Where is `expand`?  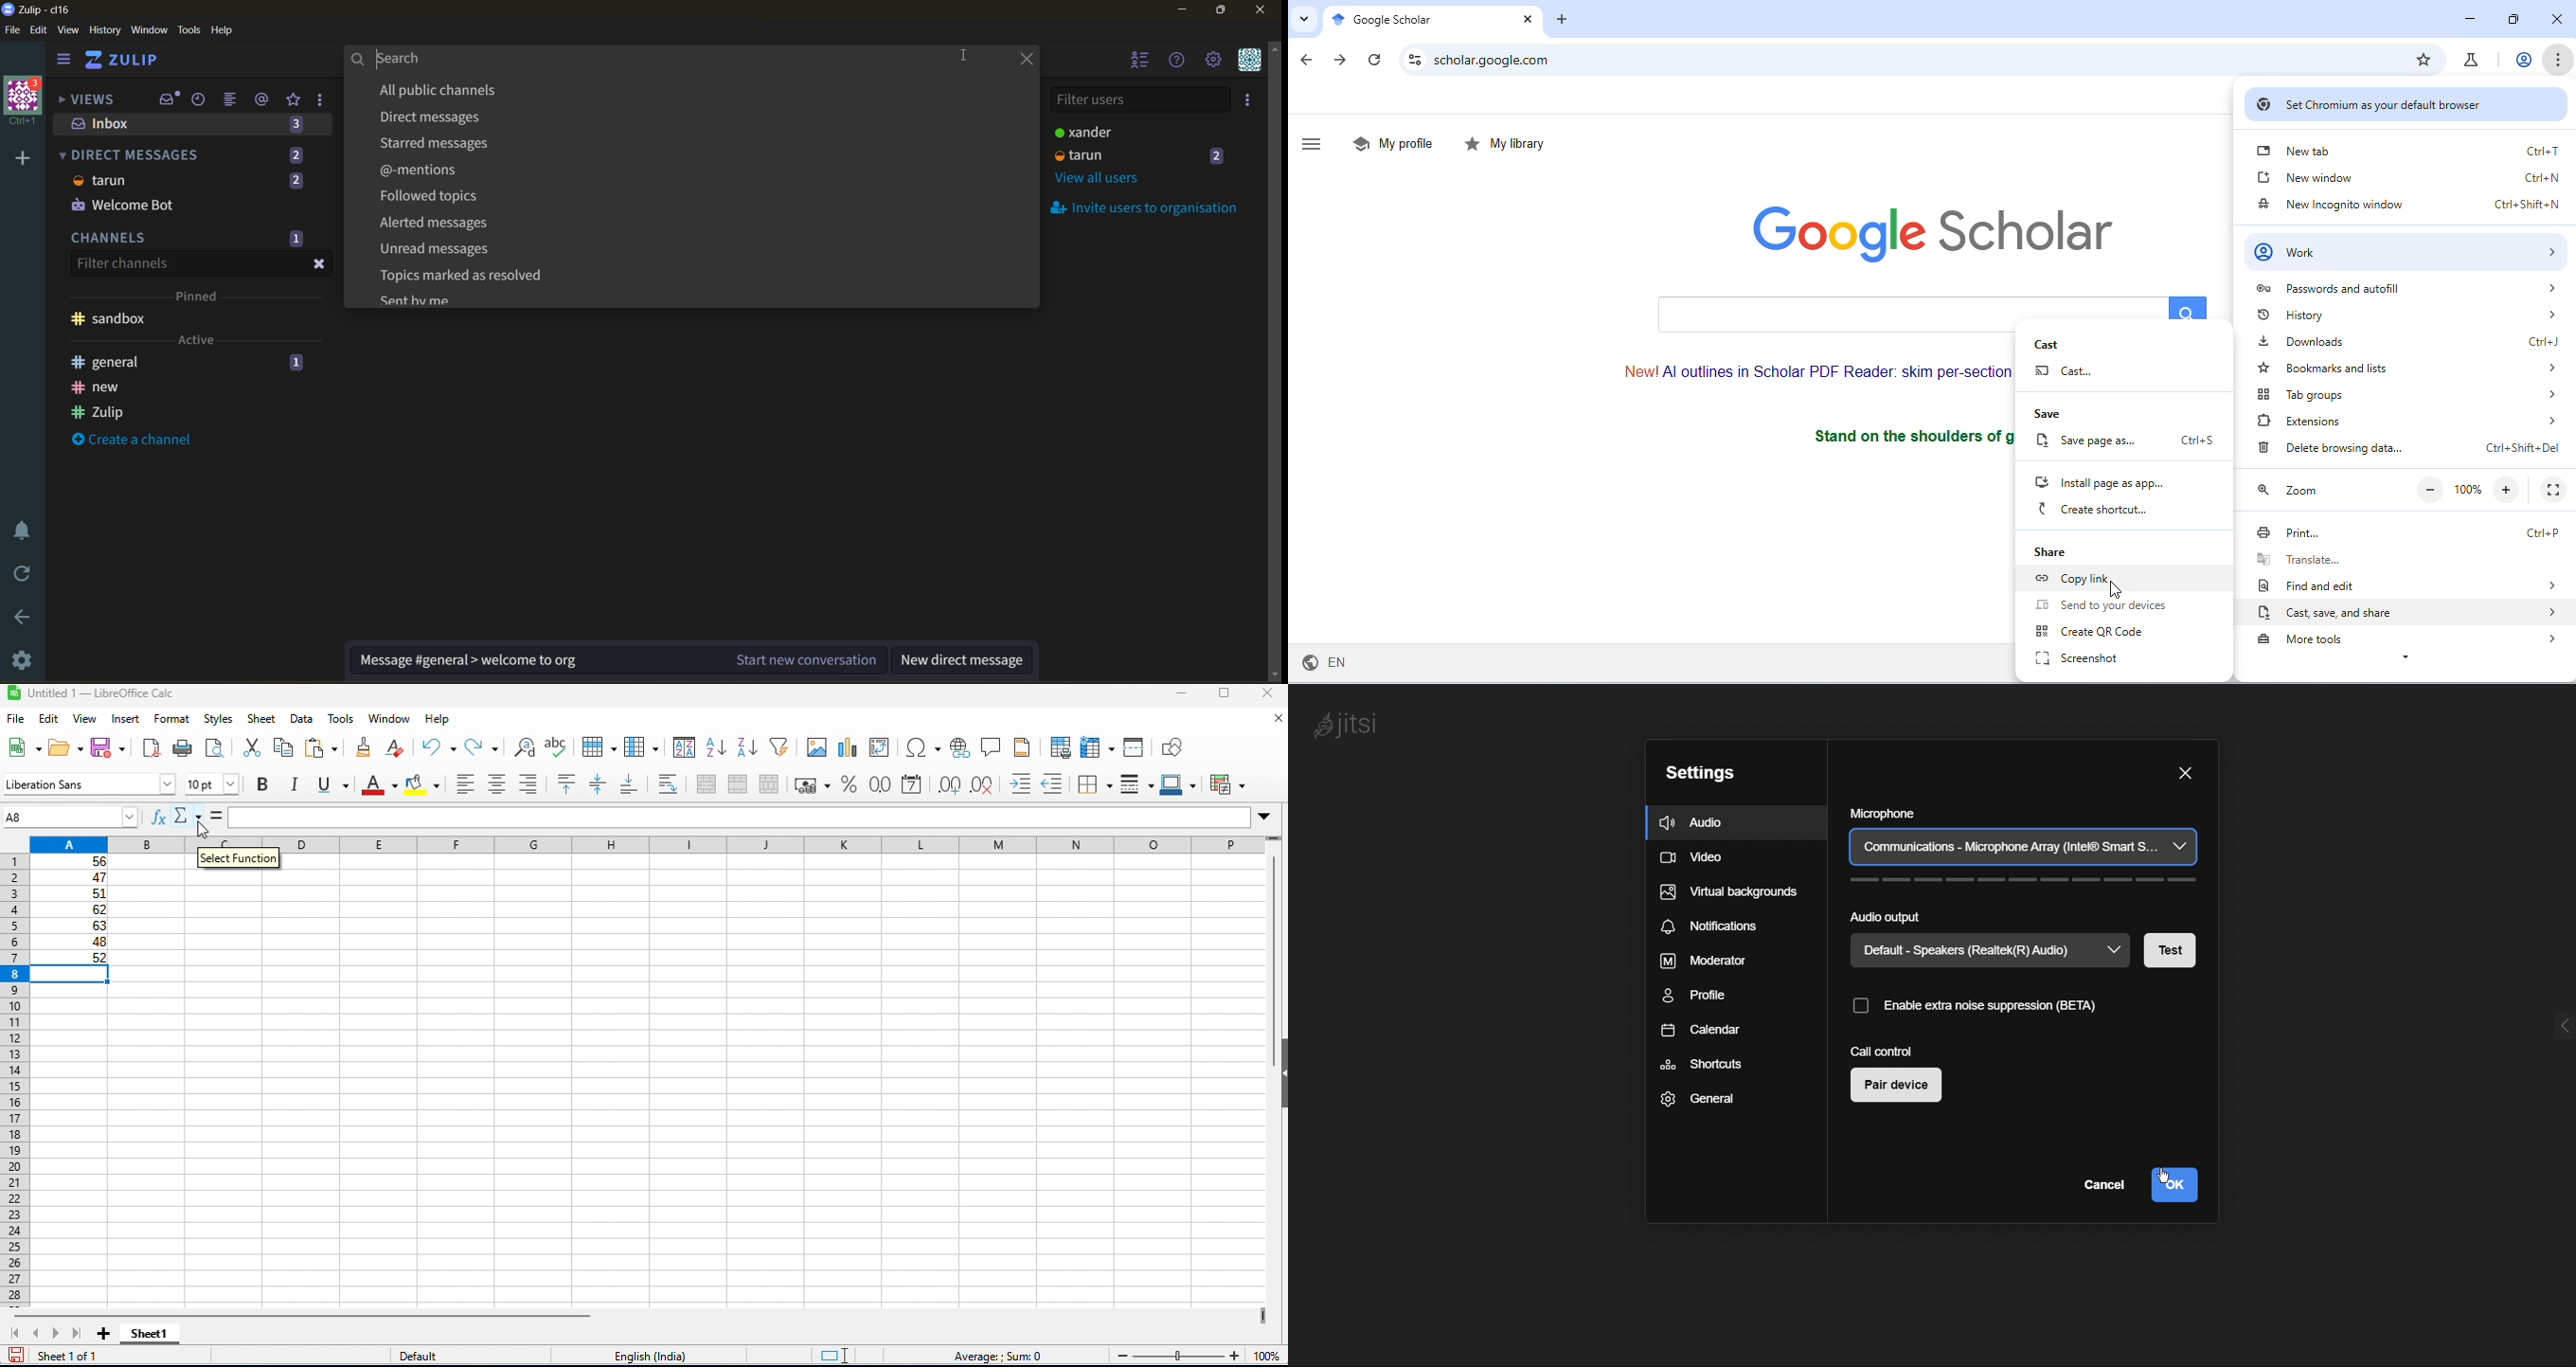
expand is located at coordinates (1264, 817).